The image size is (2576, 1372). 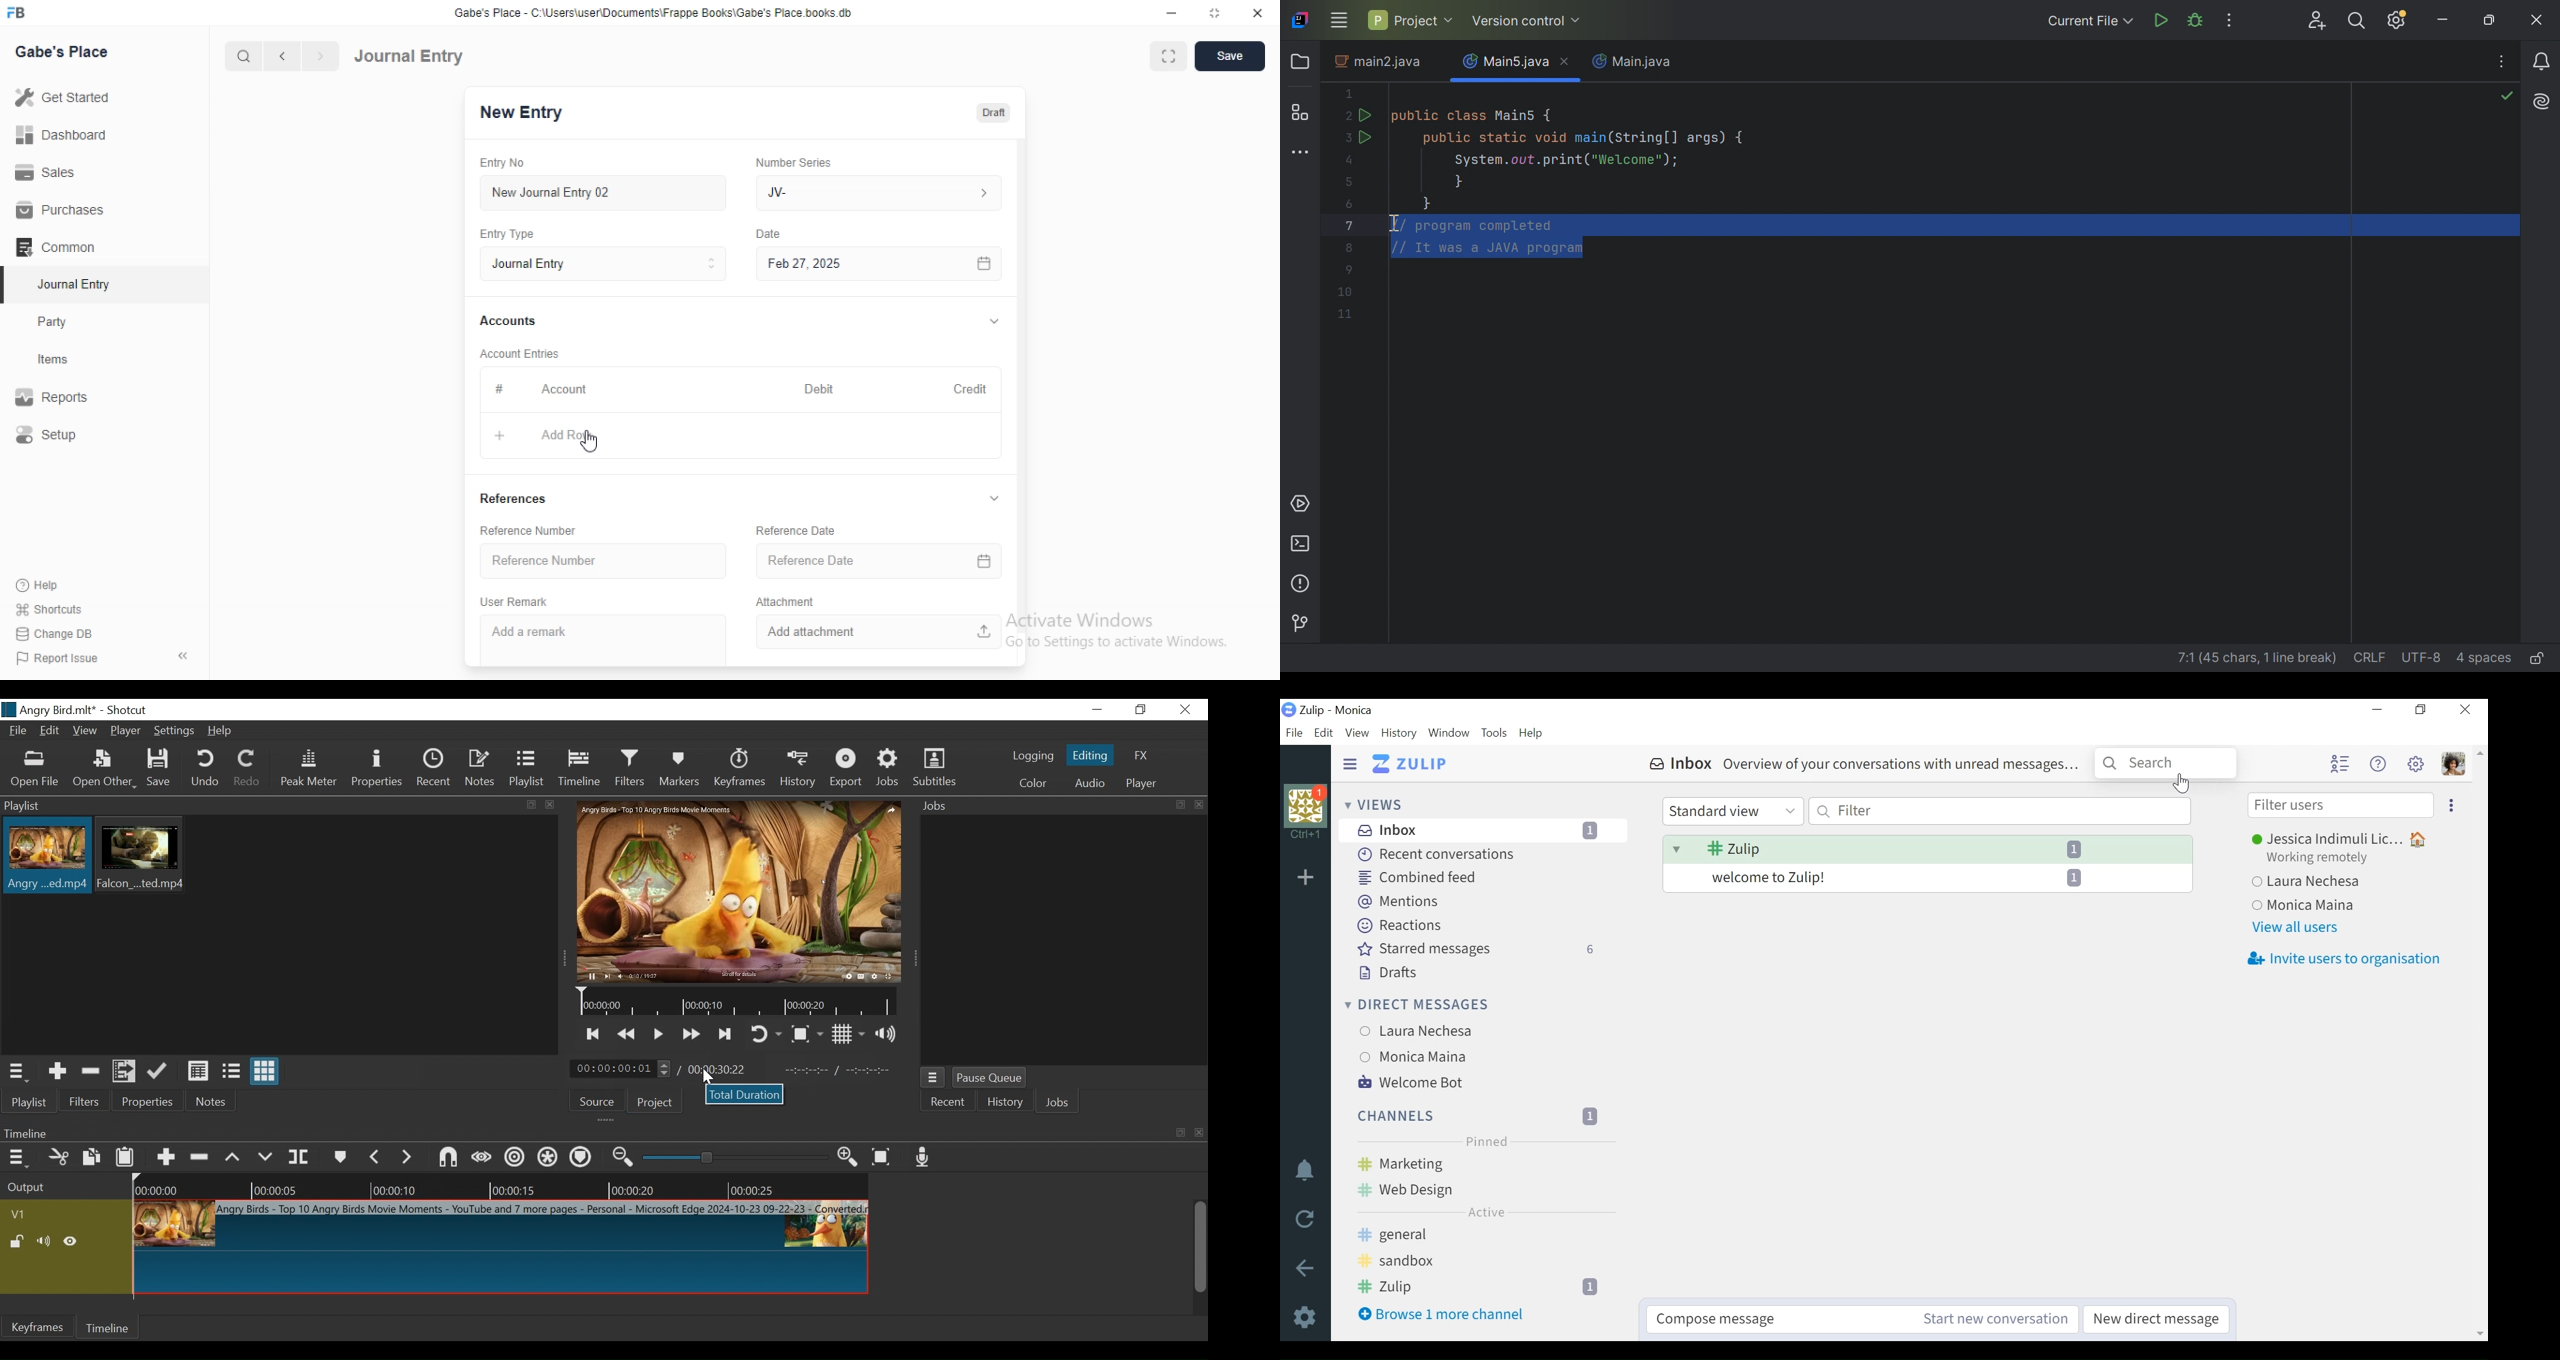 I want to click on Full screen, so click(x=1212, y=13).